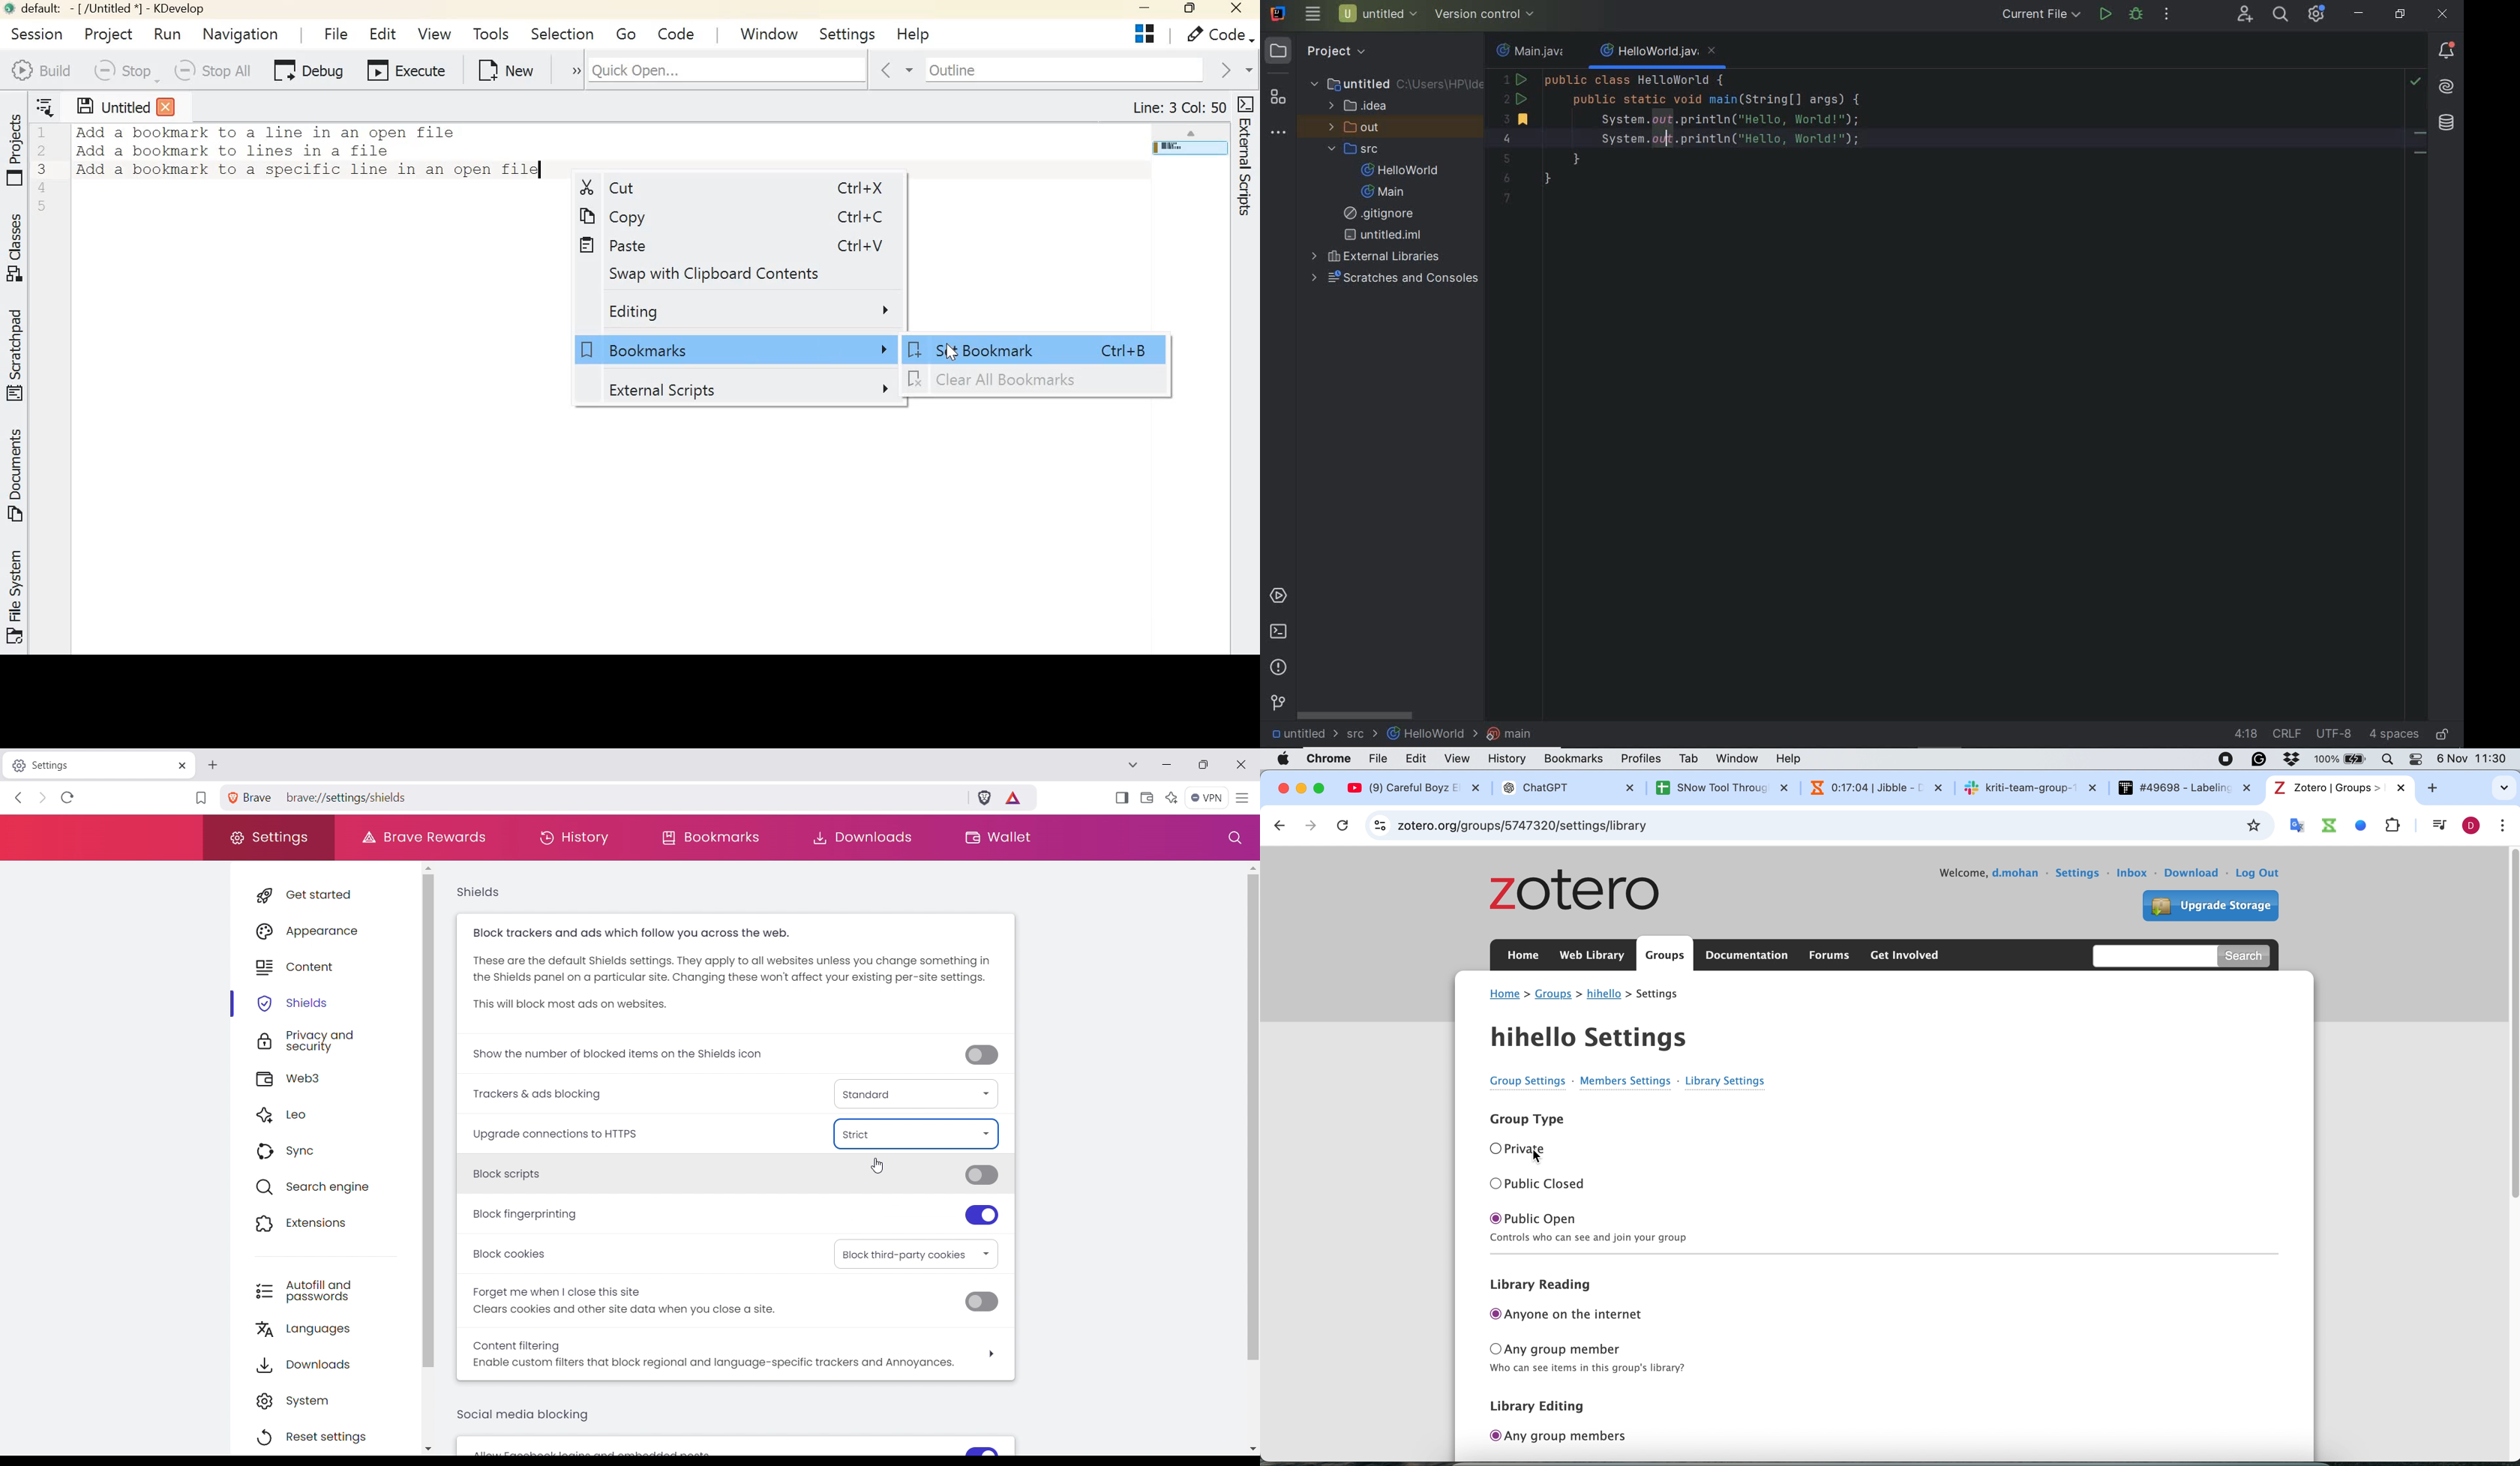 This screenshot has height=1484, width=2520. I want to click on edit, so click(1416, 759).